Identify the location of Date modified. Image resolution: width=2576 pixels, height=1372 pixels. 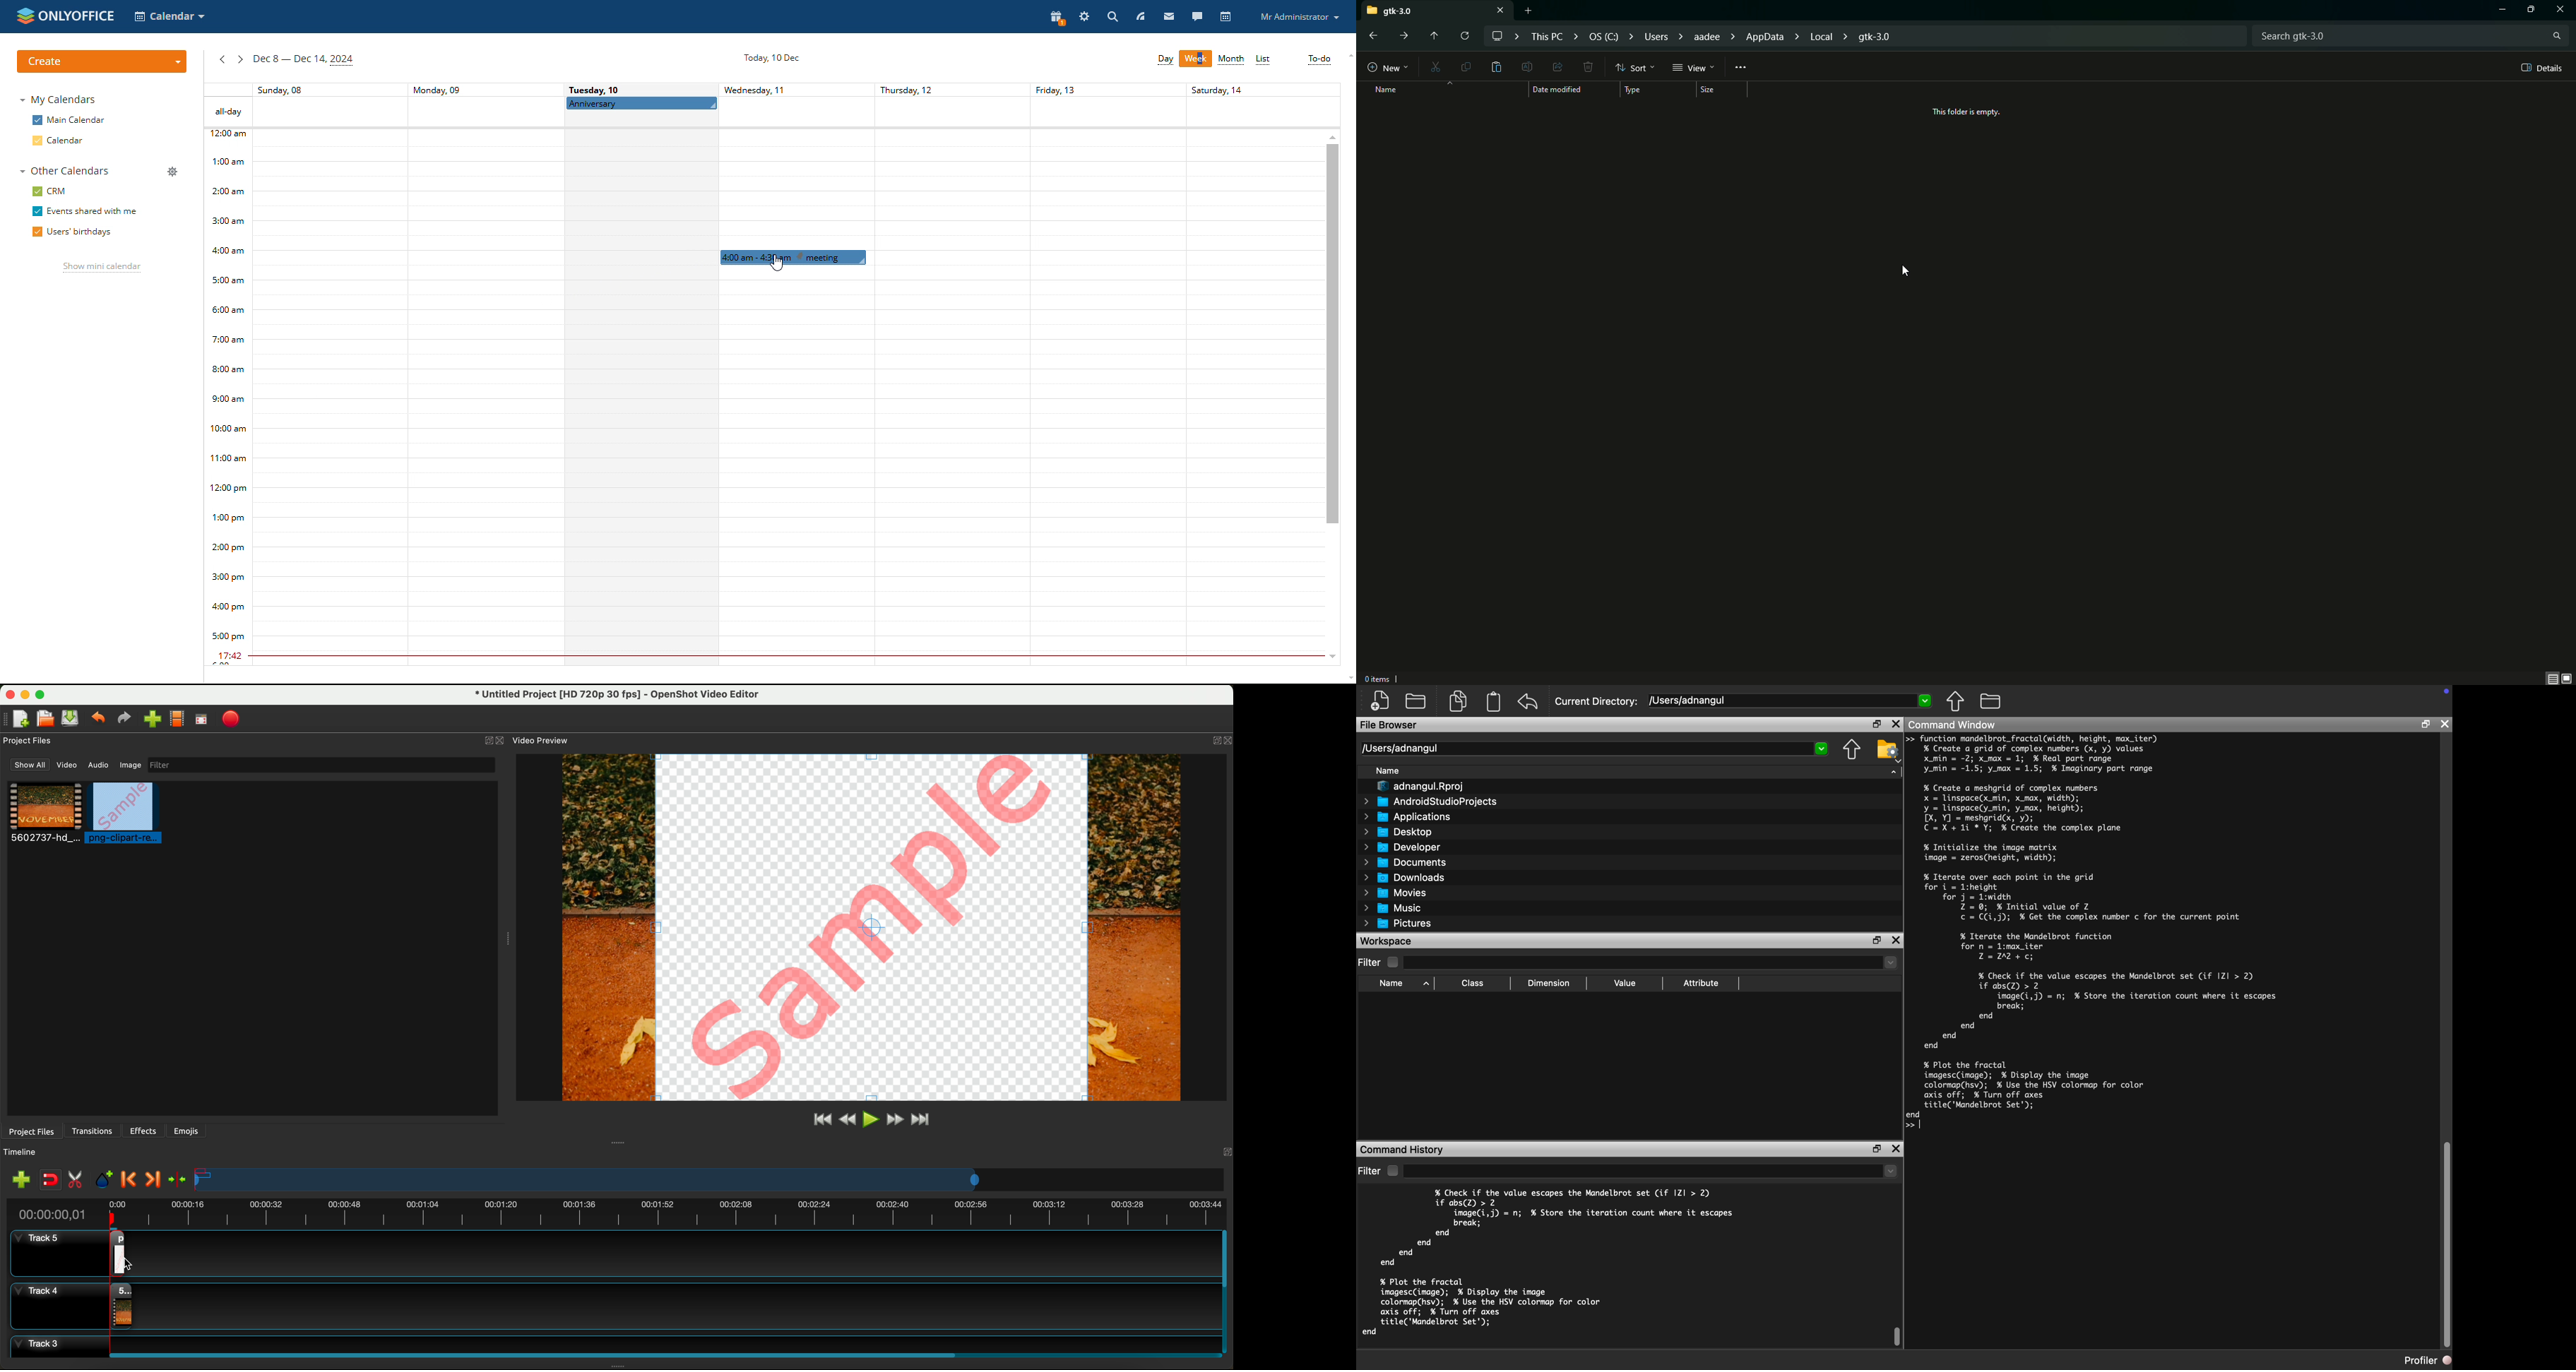
(1560, 90).